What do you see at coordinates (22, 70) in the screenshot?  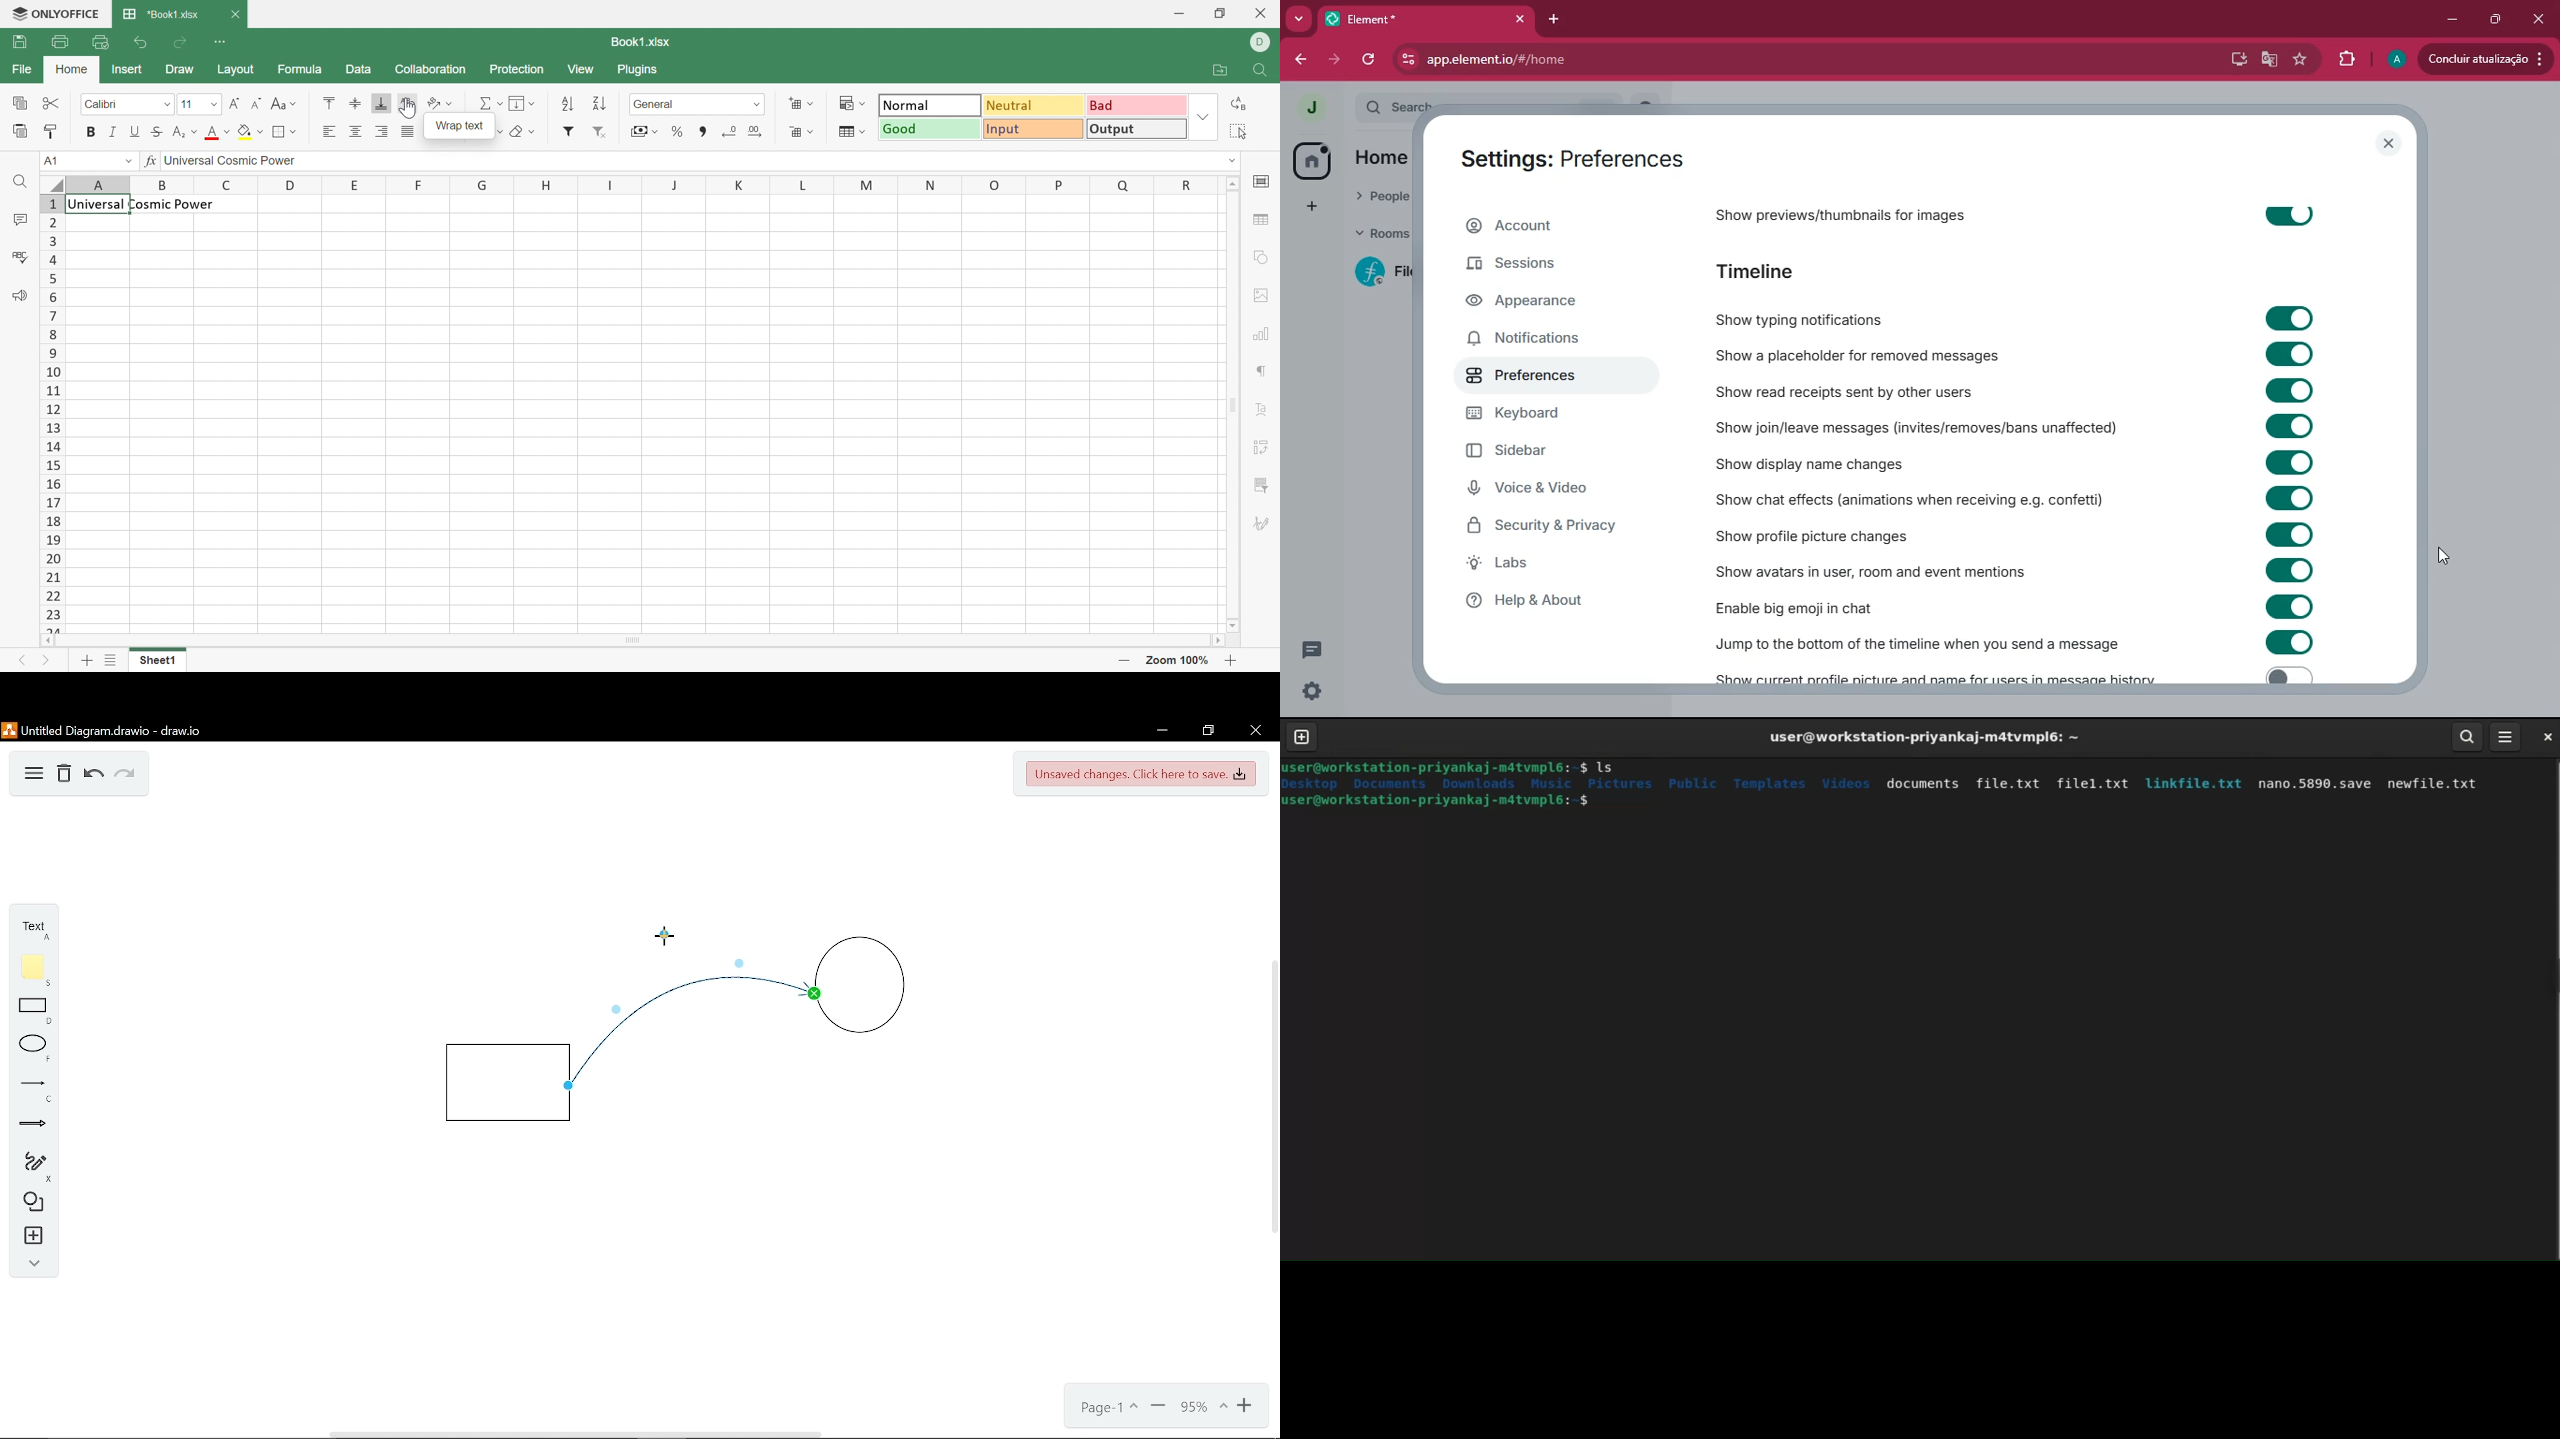 I see `File` at bounding box center [22, 70].